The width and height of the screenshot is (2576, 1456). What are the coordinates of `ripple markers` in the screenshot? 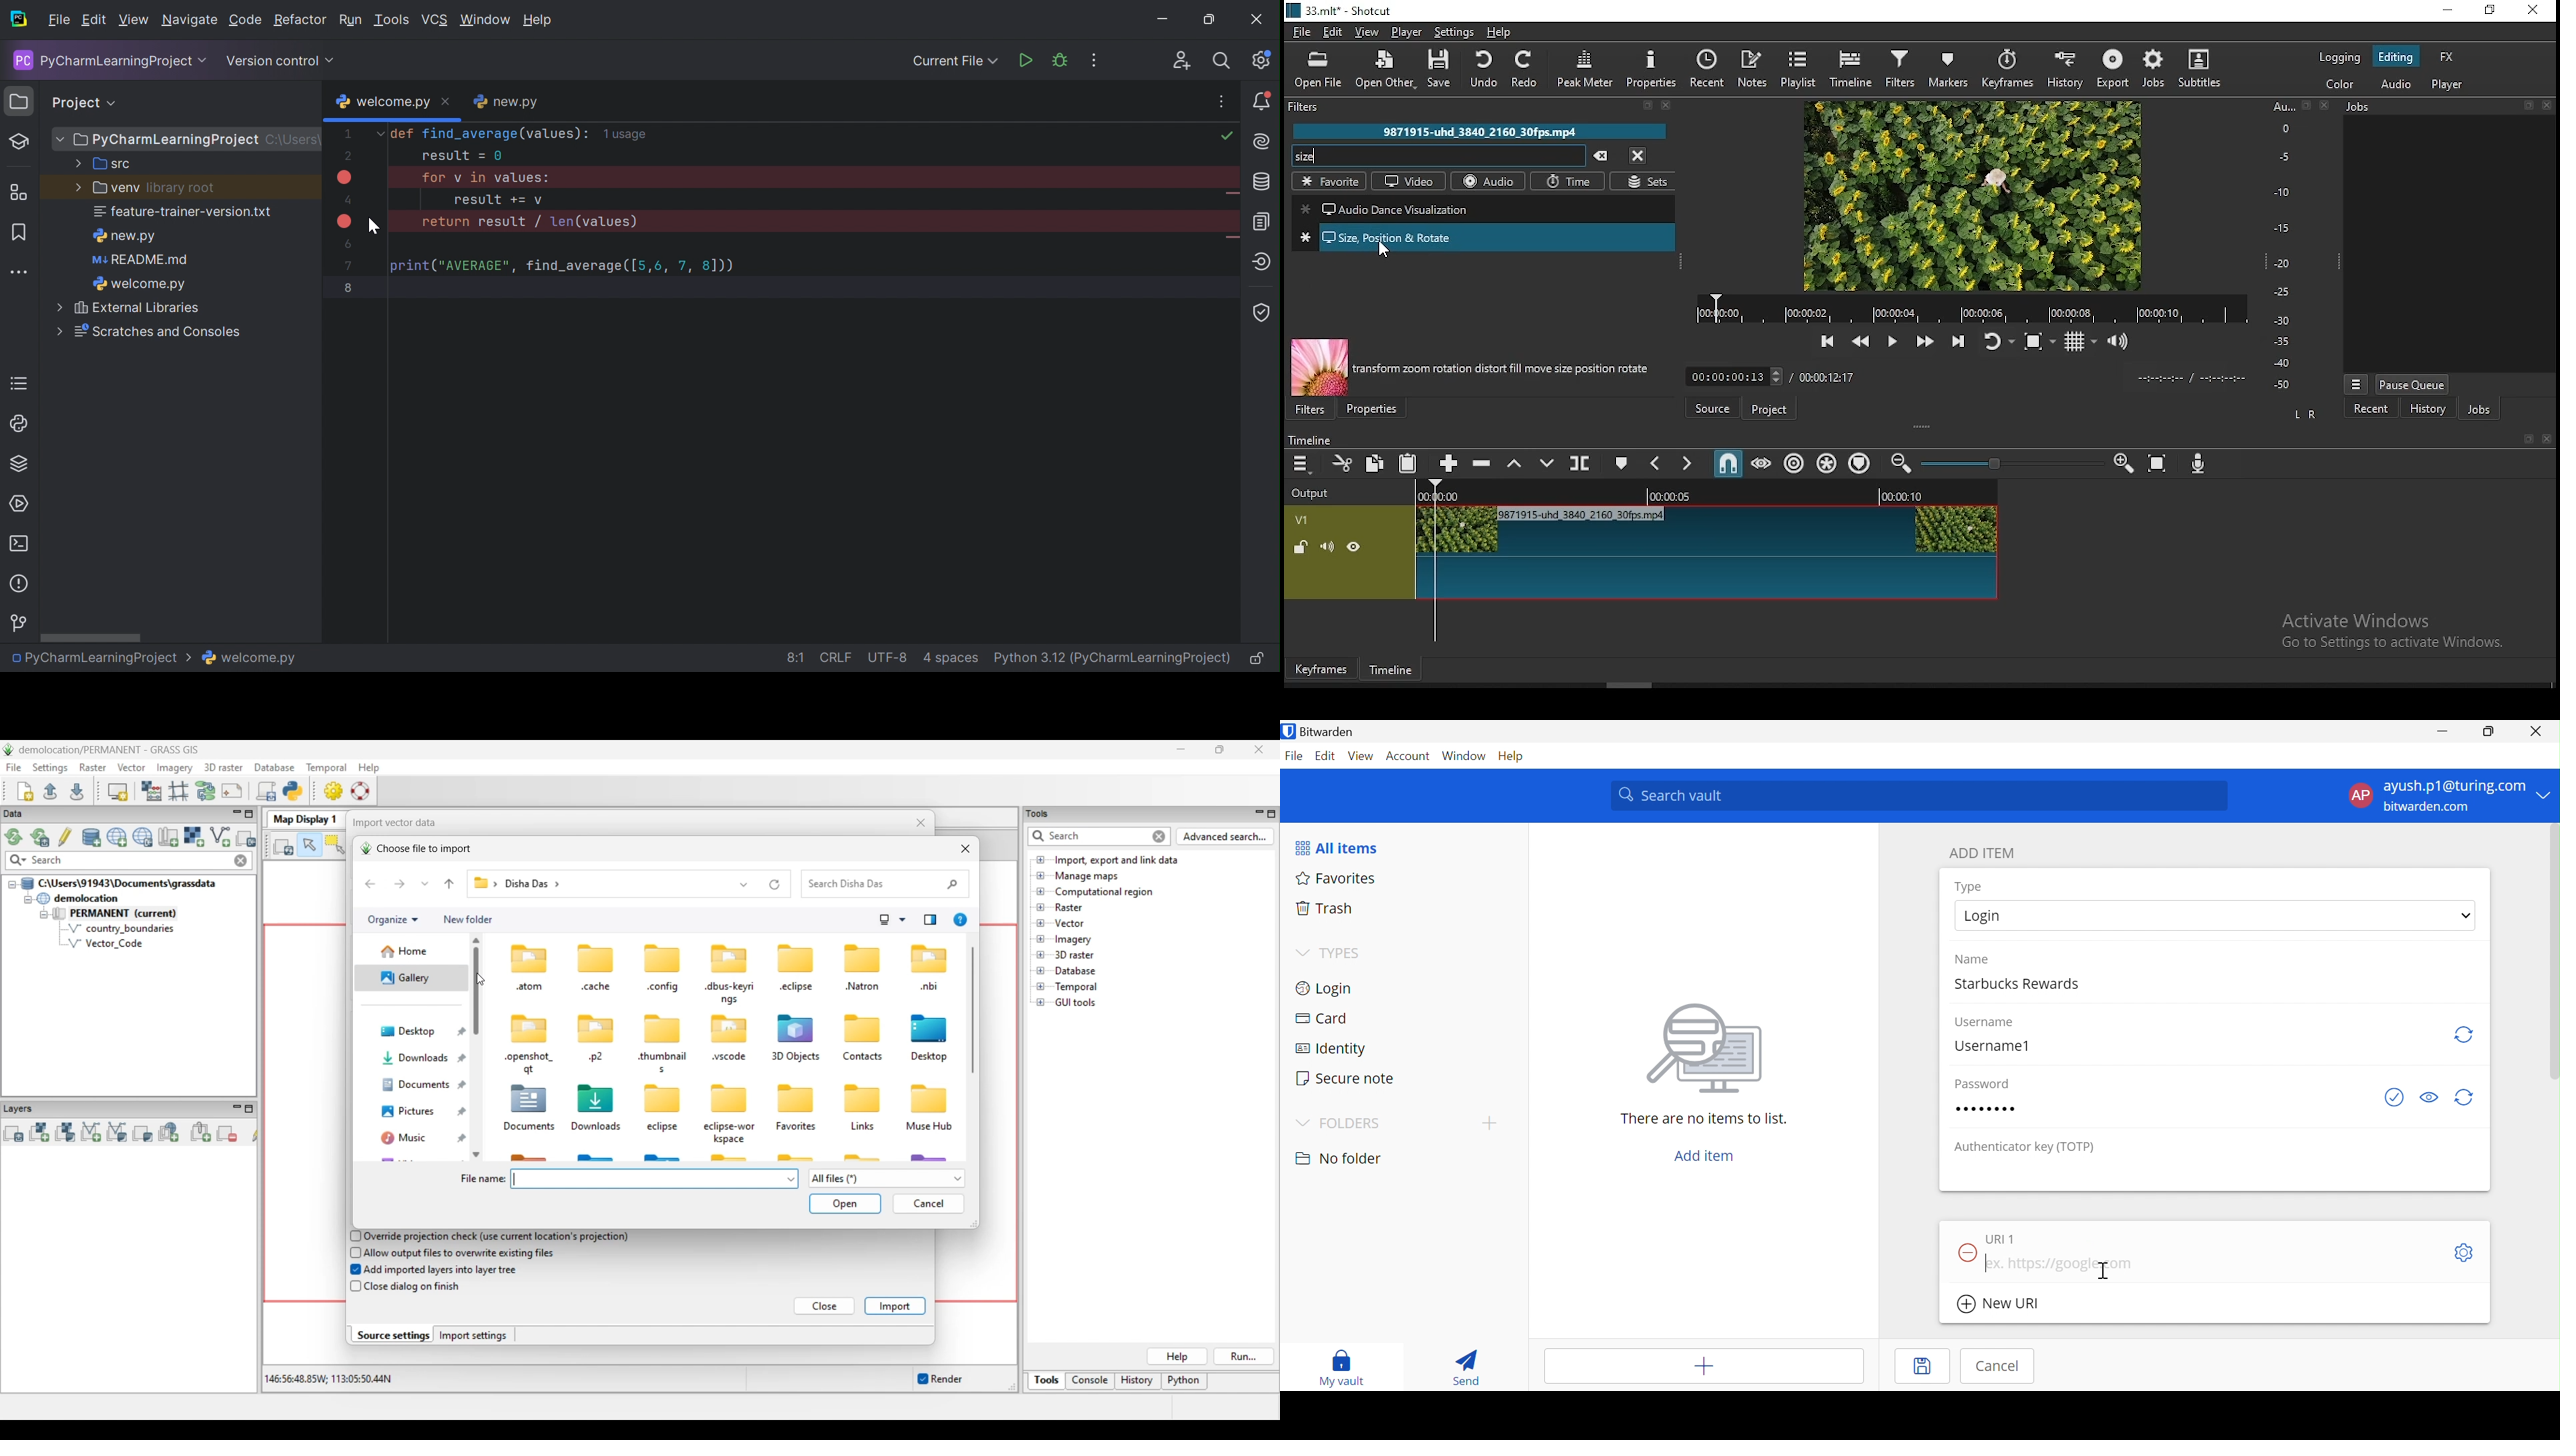 It's located at (1826, 462).